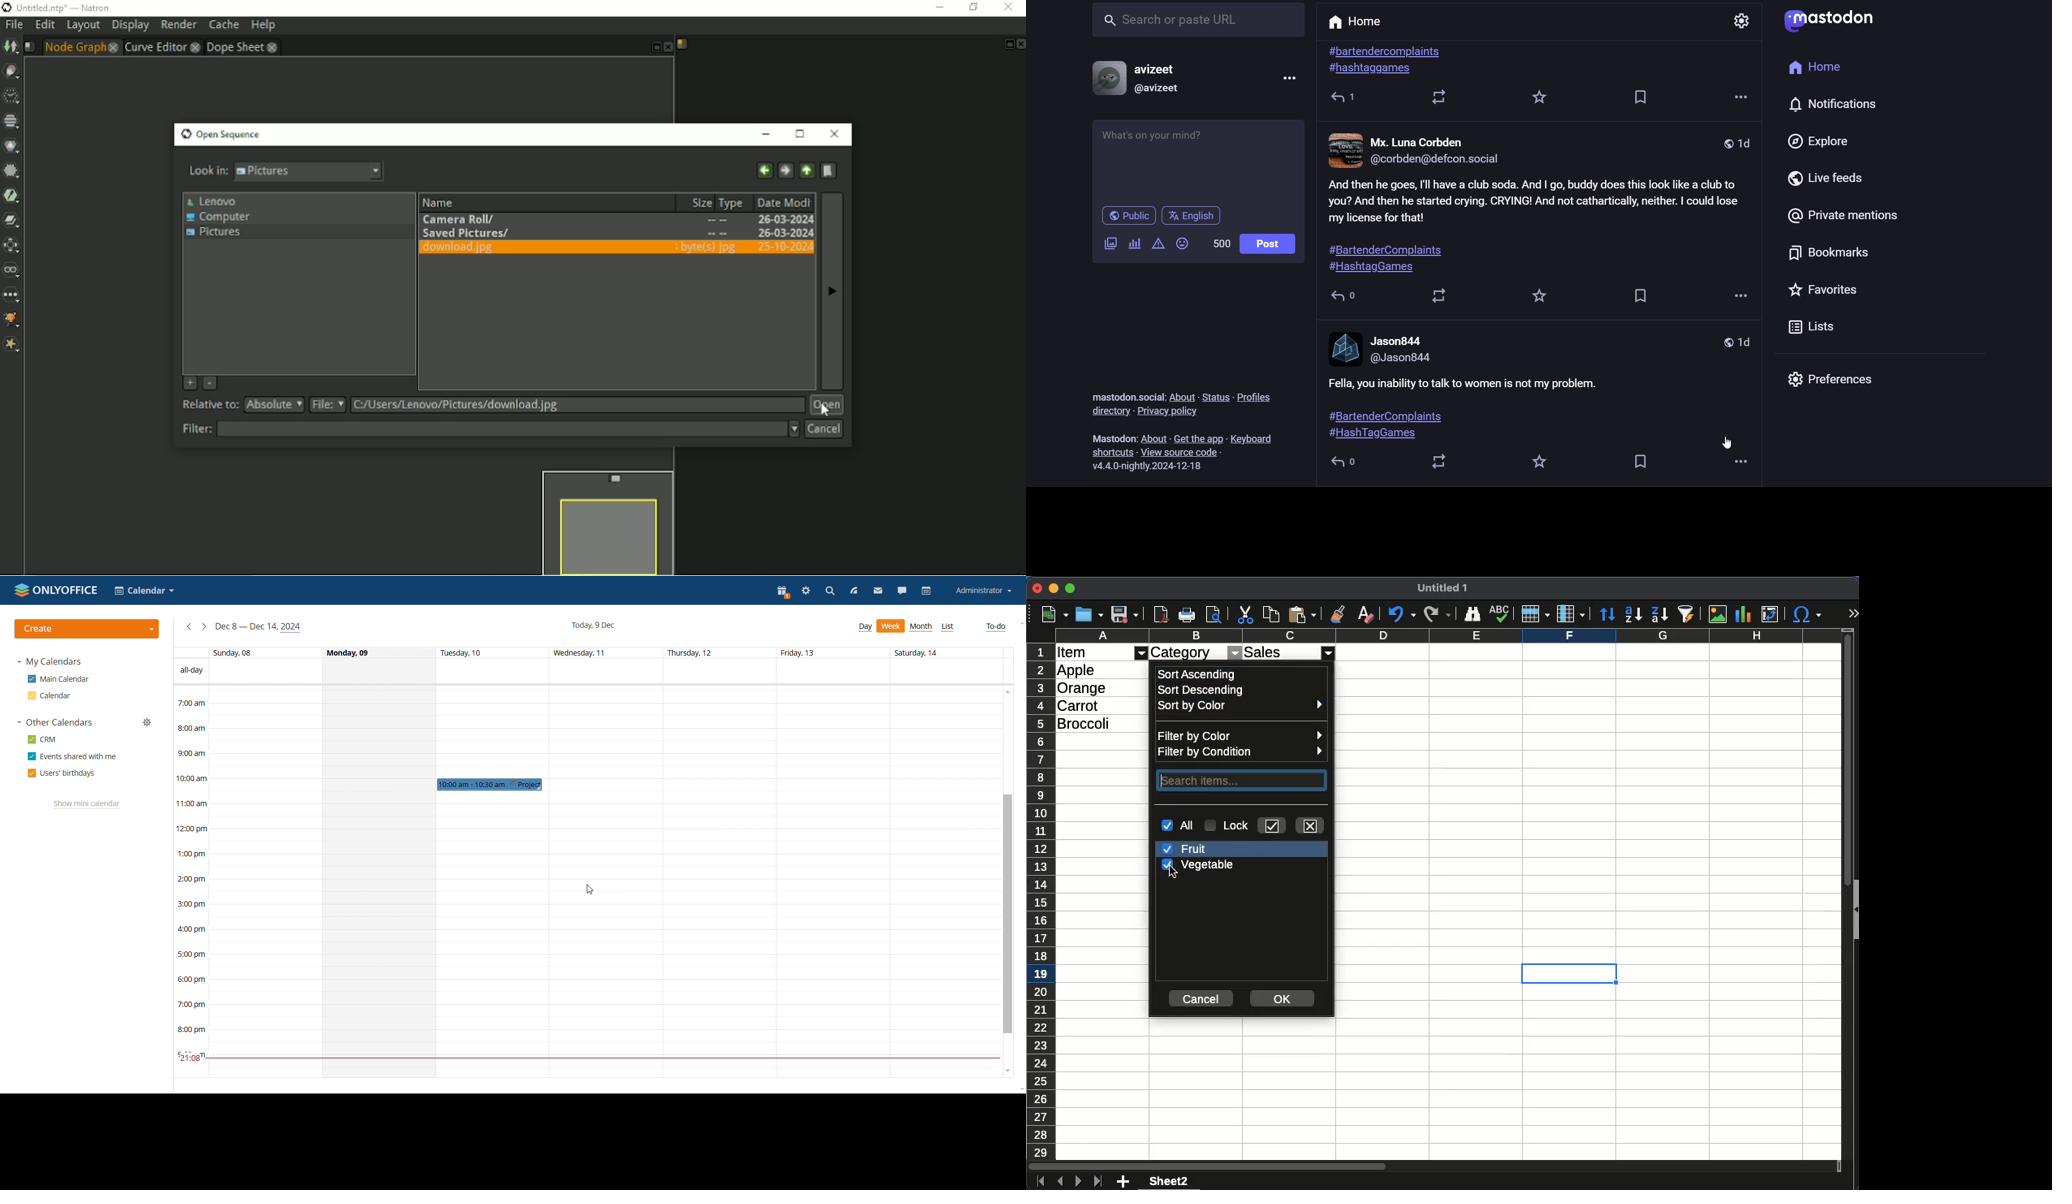 The image size is (2072, 1204). What do you see at coordinates (1537, 229) in the screenshot?
I see `new posts updated` at bounding box center [1537, 229].